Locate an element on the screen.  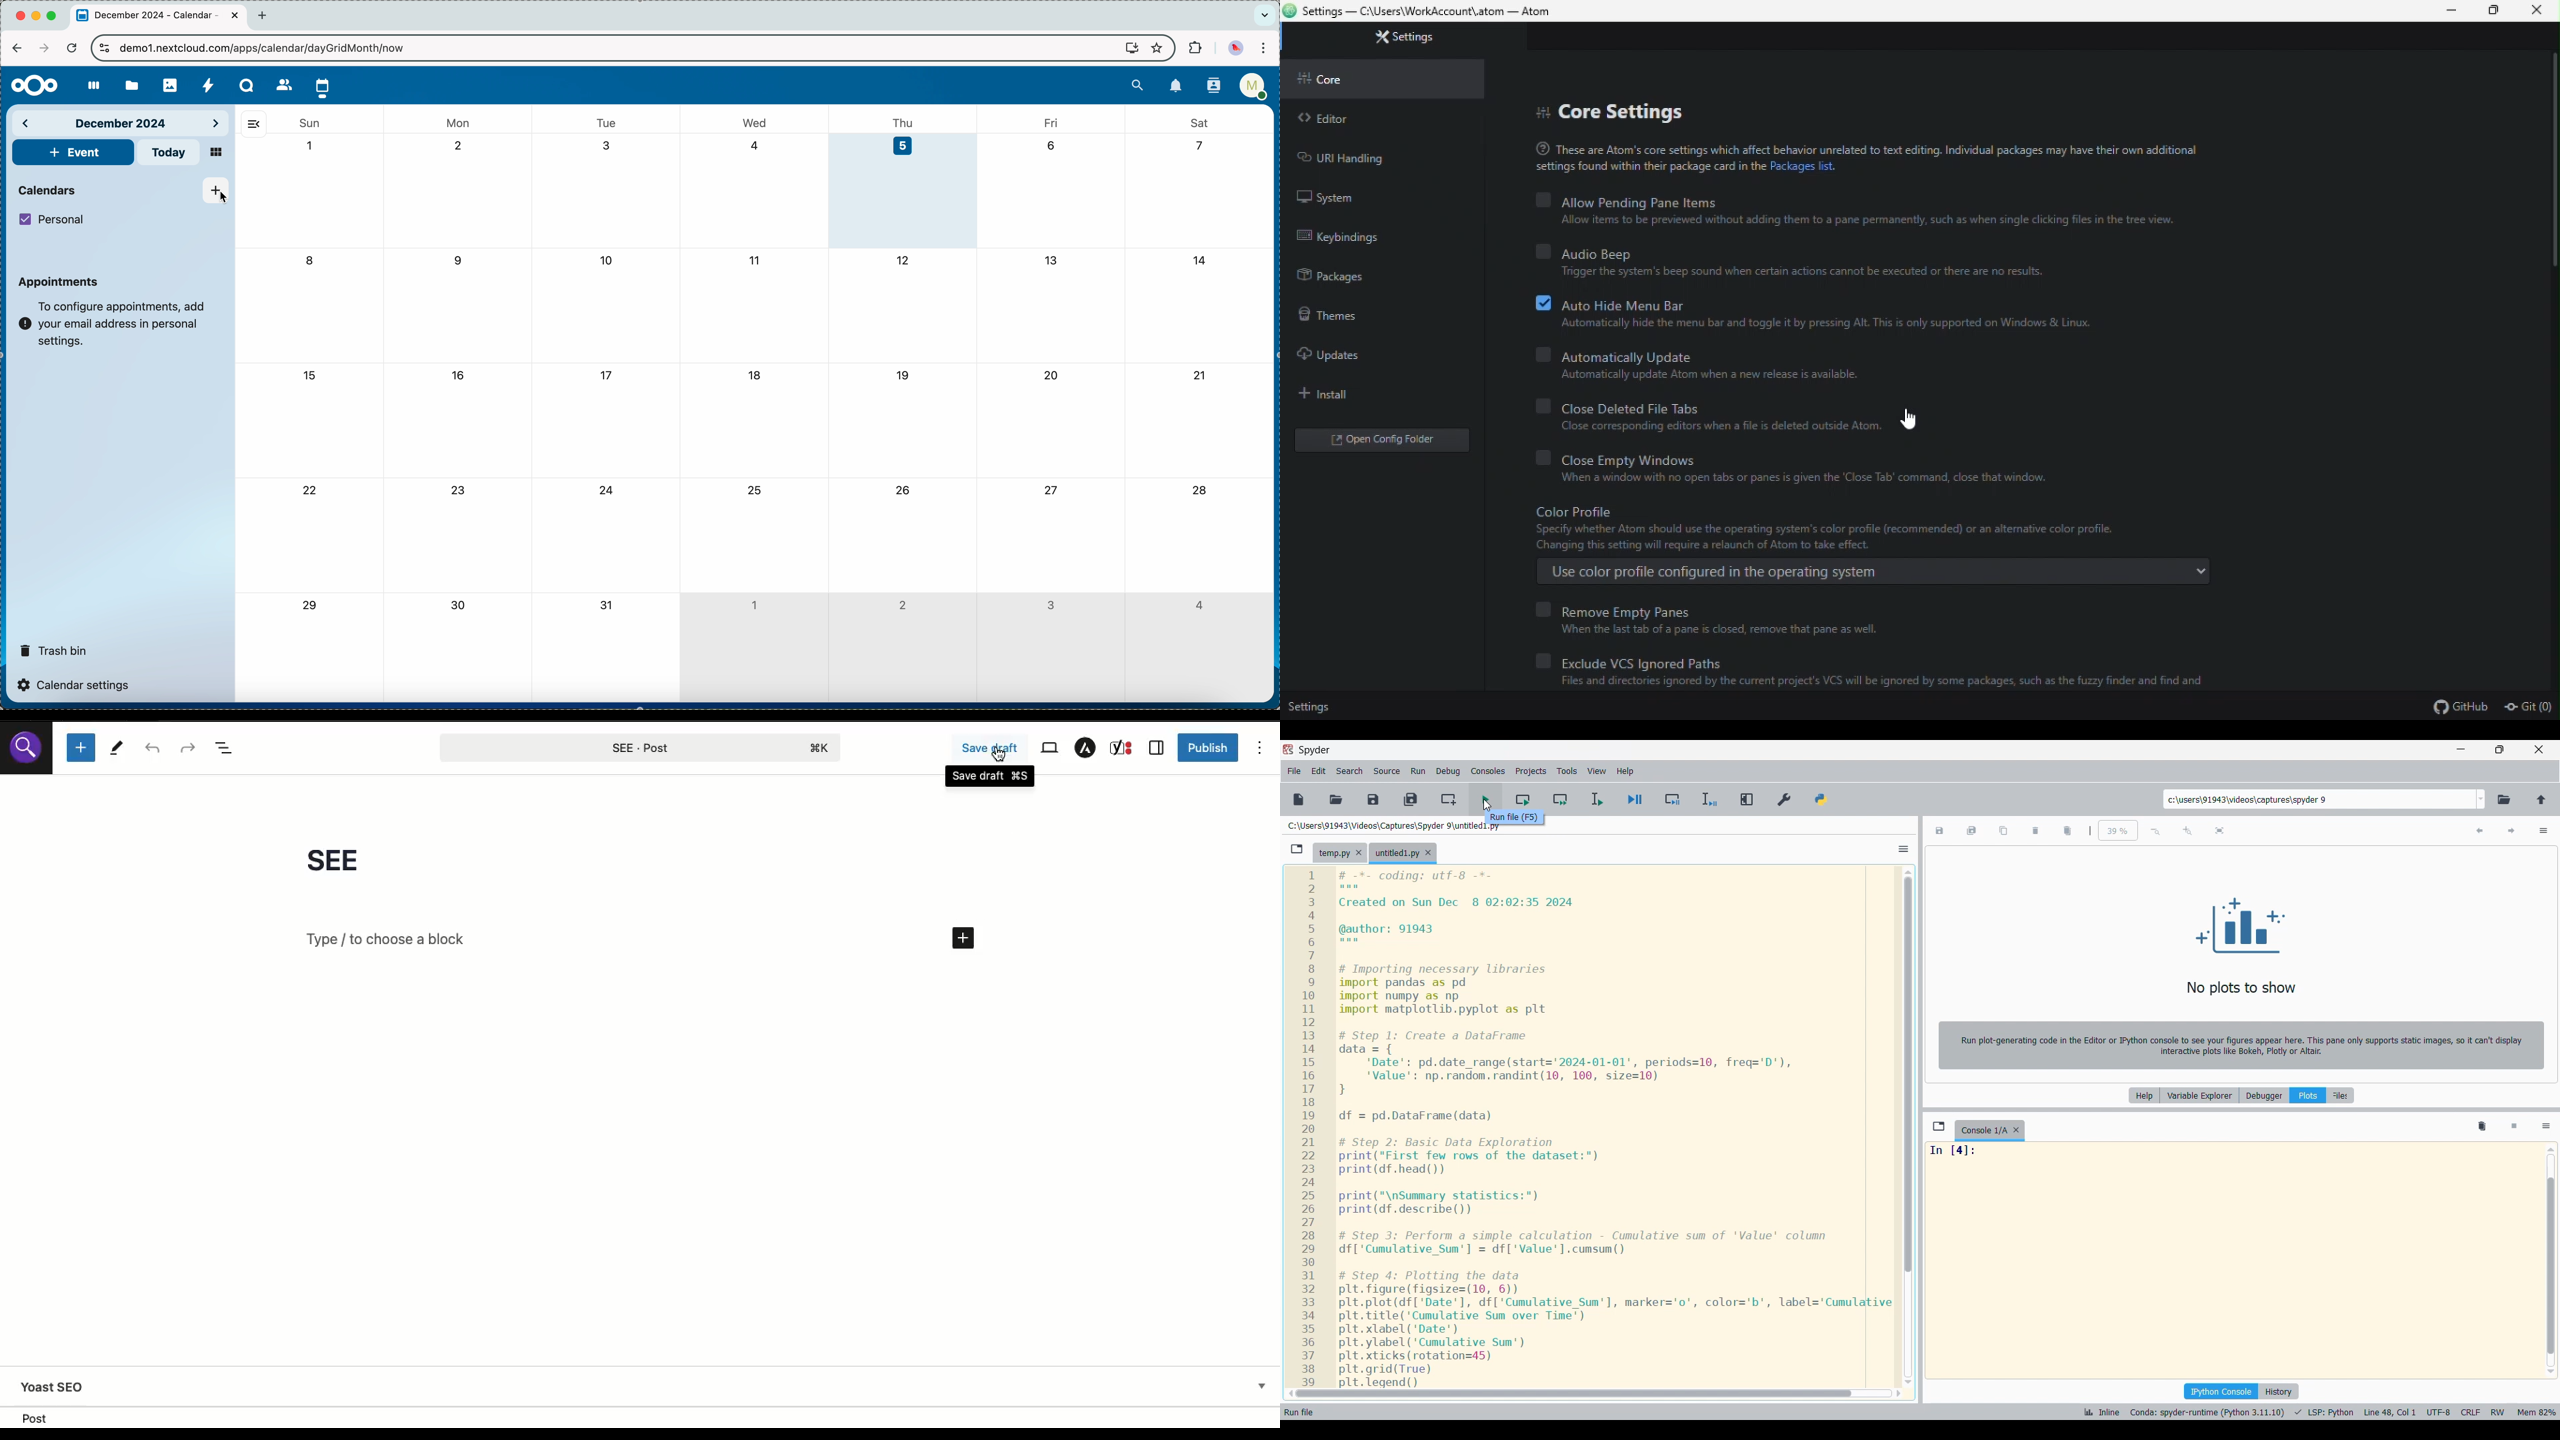
21 is located at coordinates (1199, 376).